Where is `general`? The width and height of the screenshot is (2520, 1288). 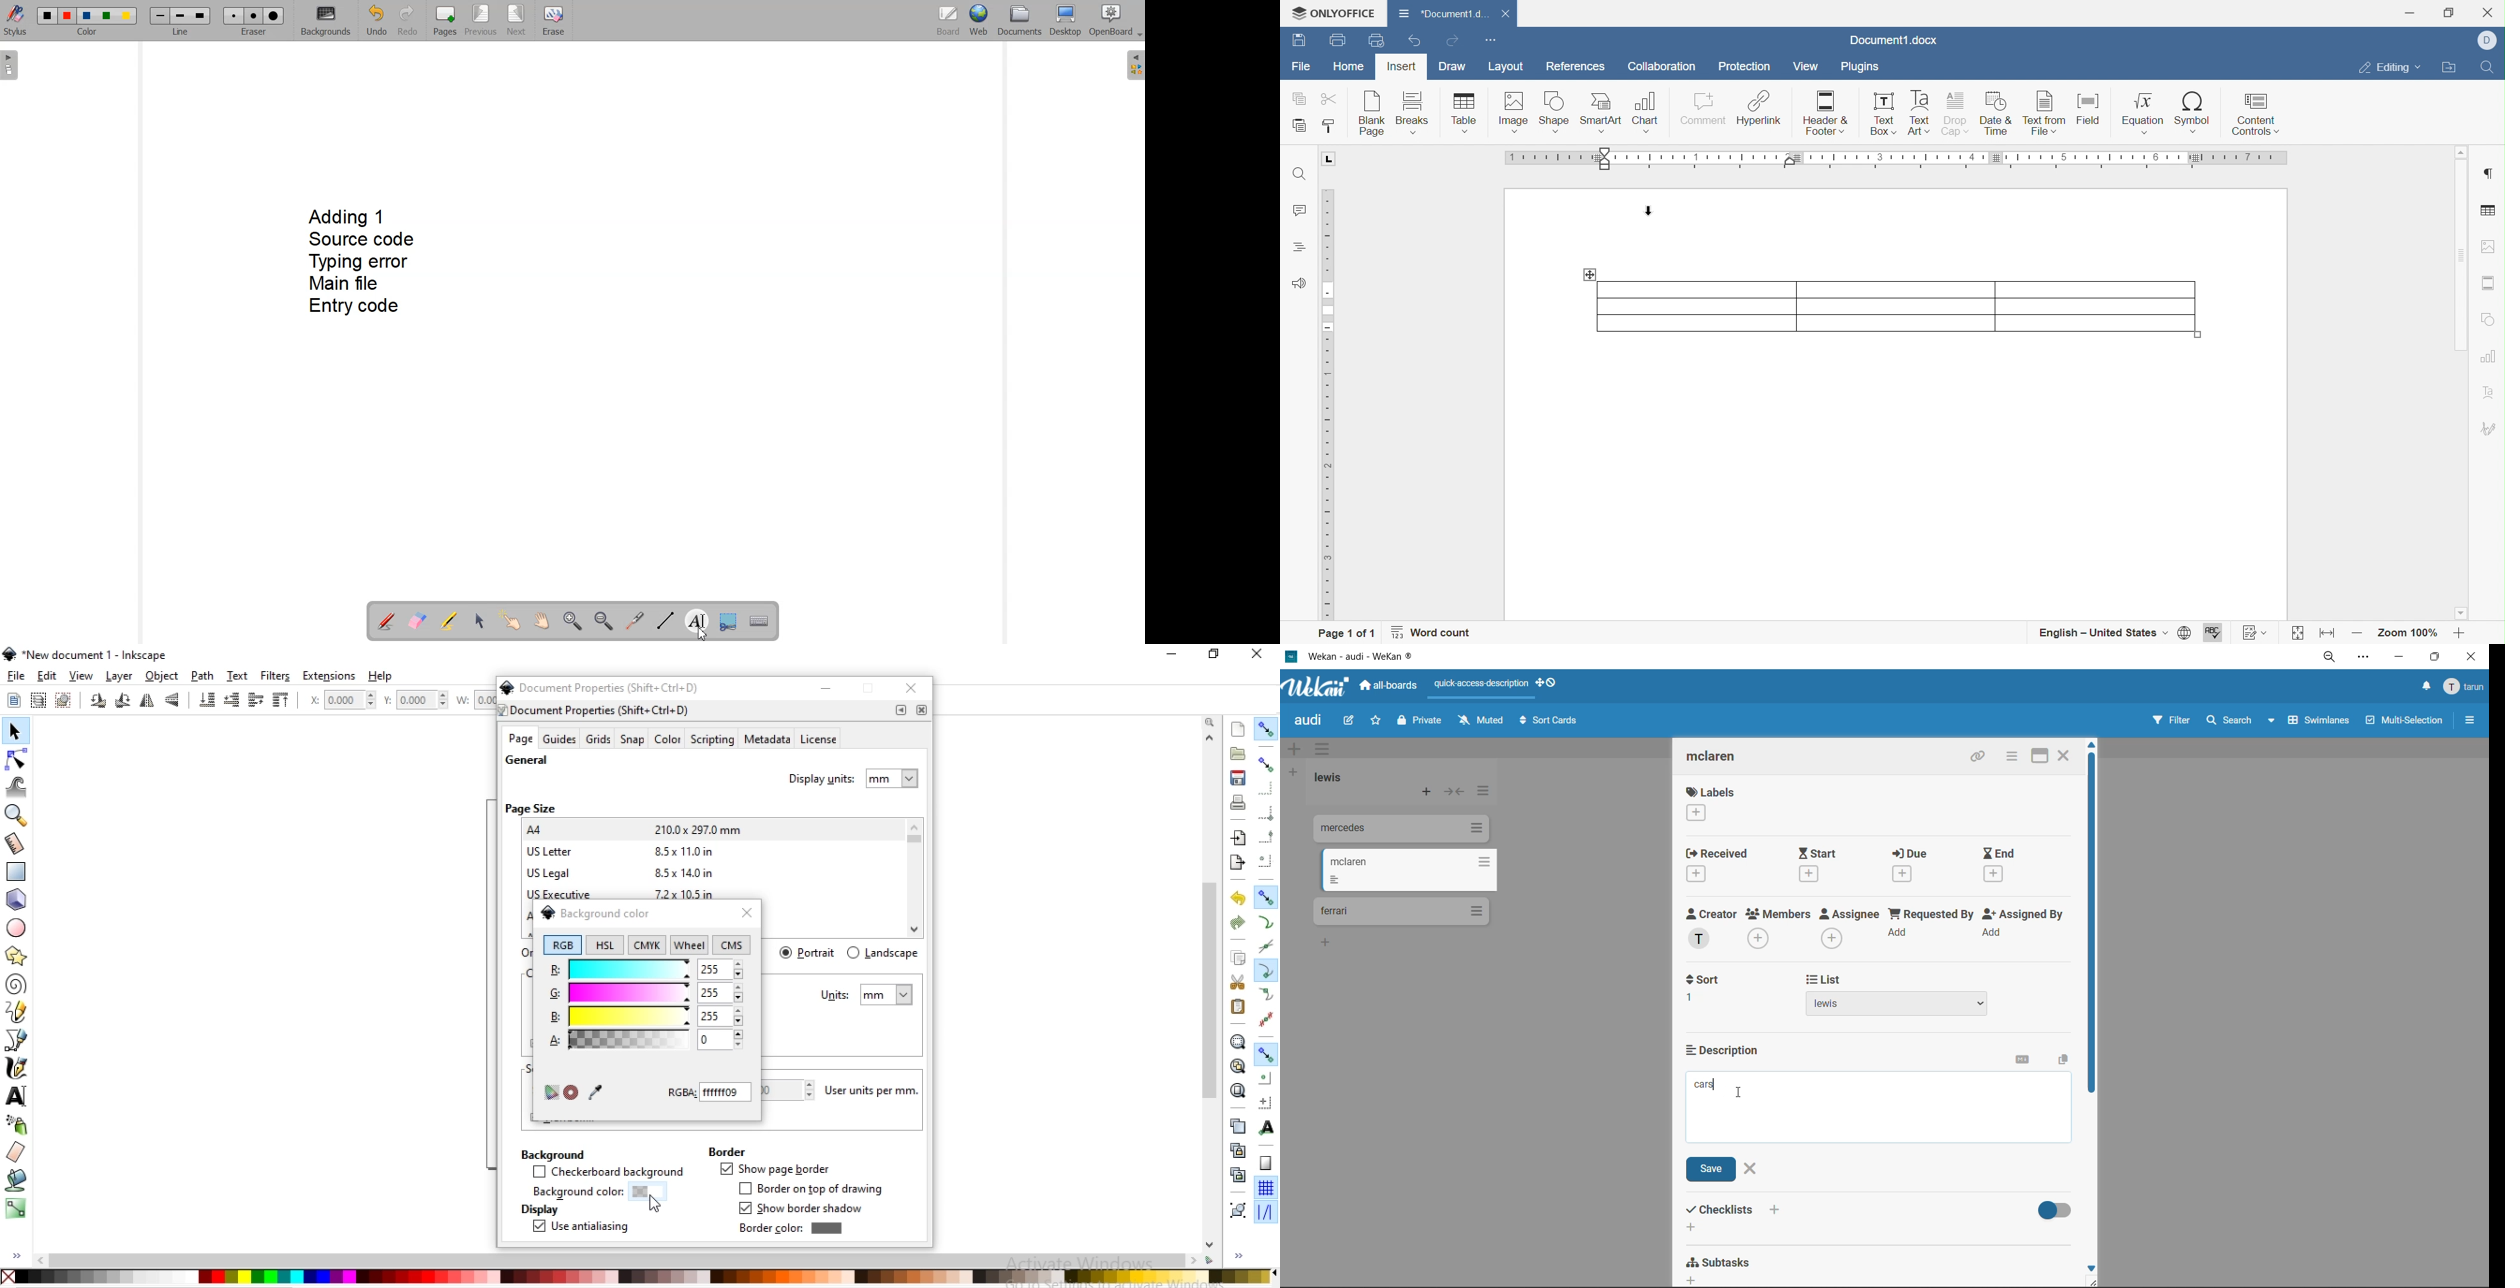 general is located at coordinates (527, 761).